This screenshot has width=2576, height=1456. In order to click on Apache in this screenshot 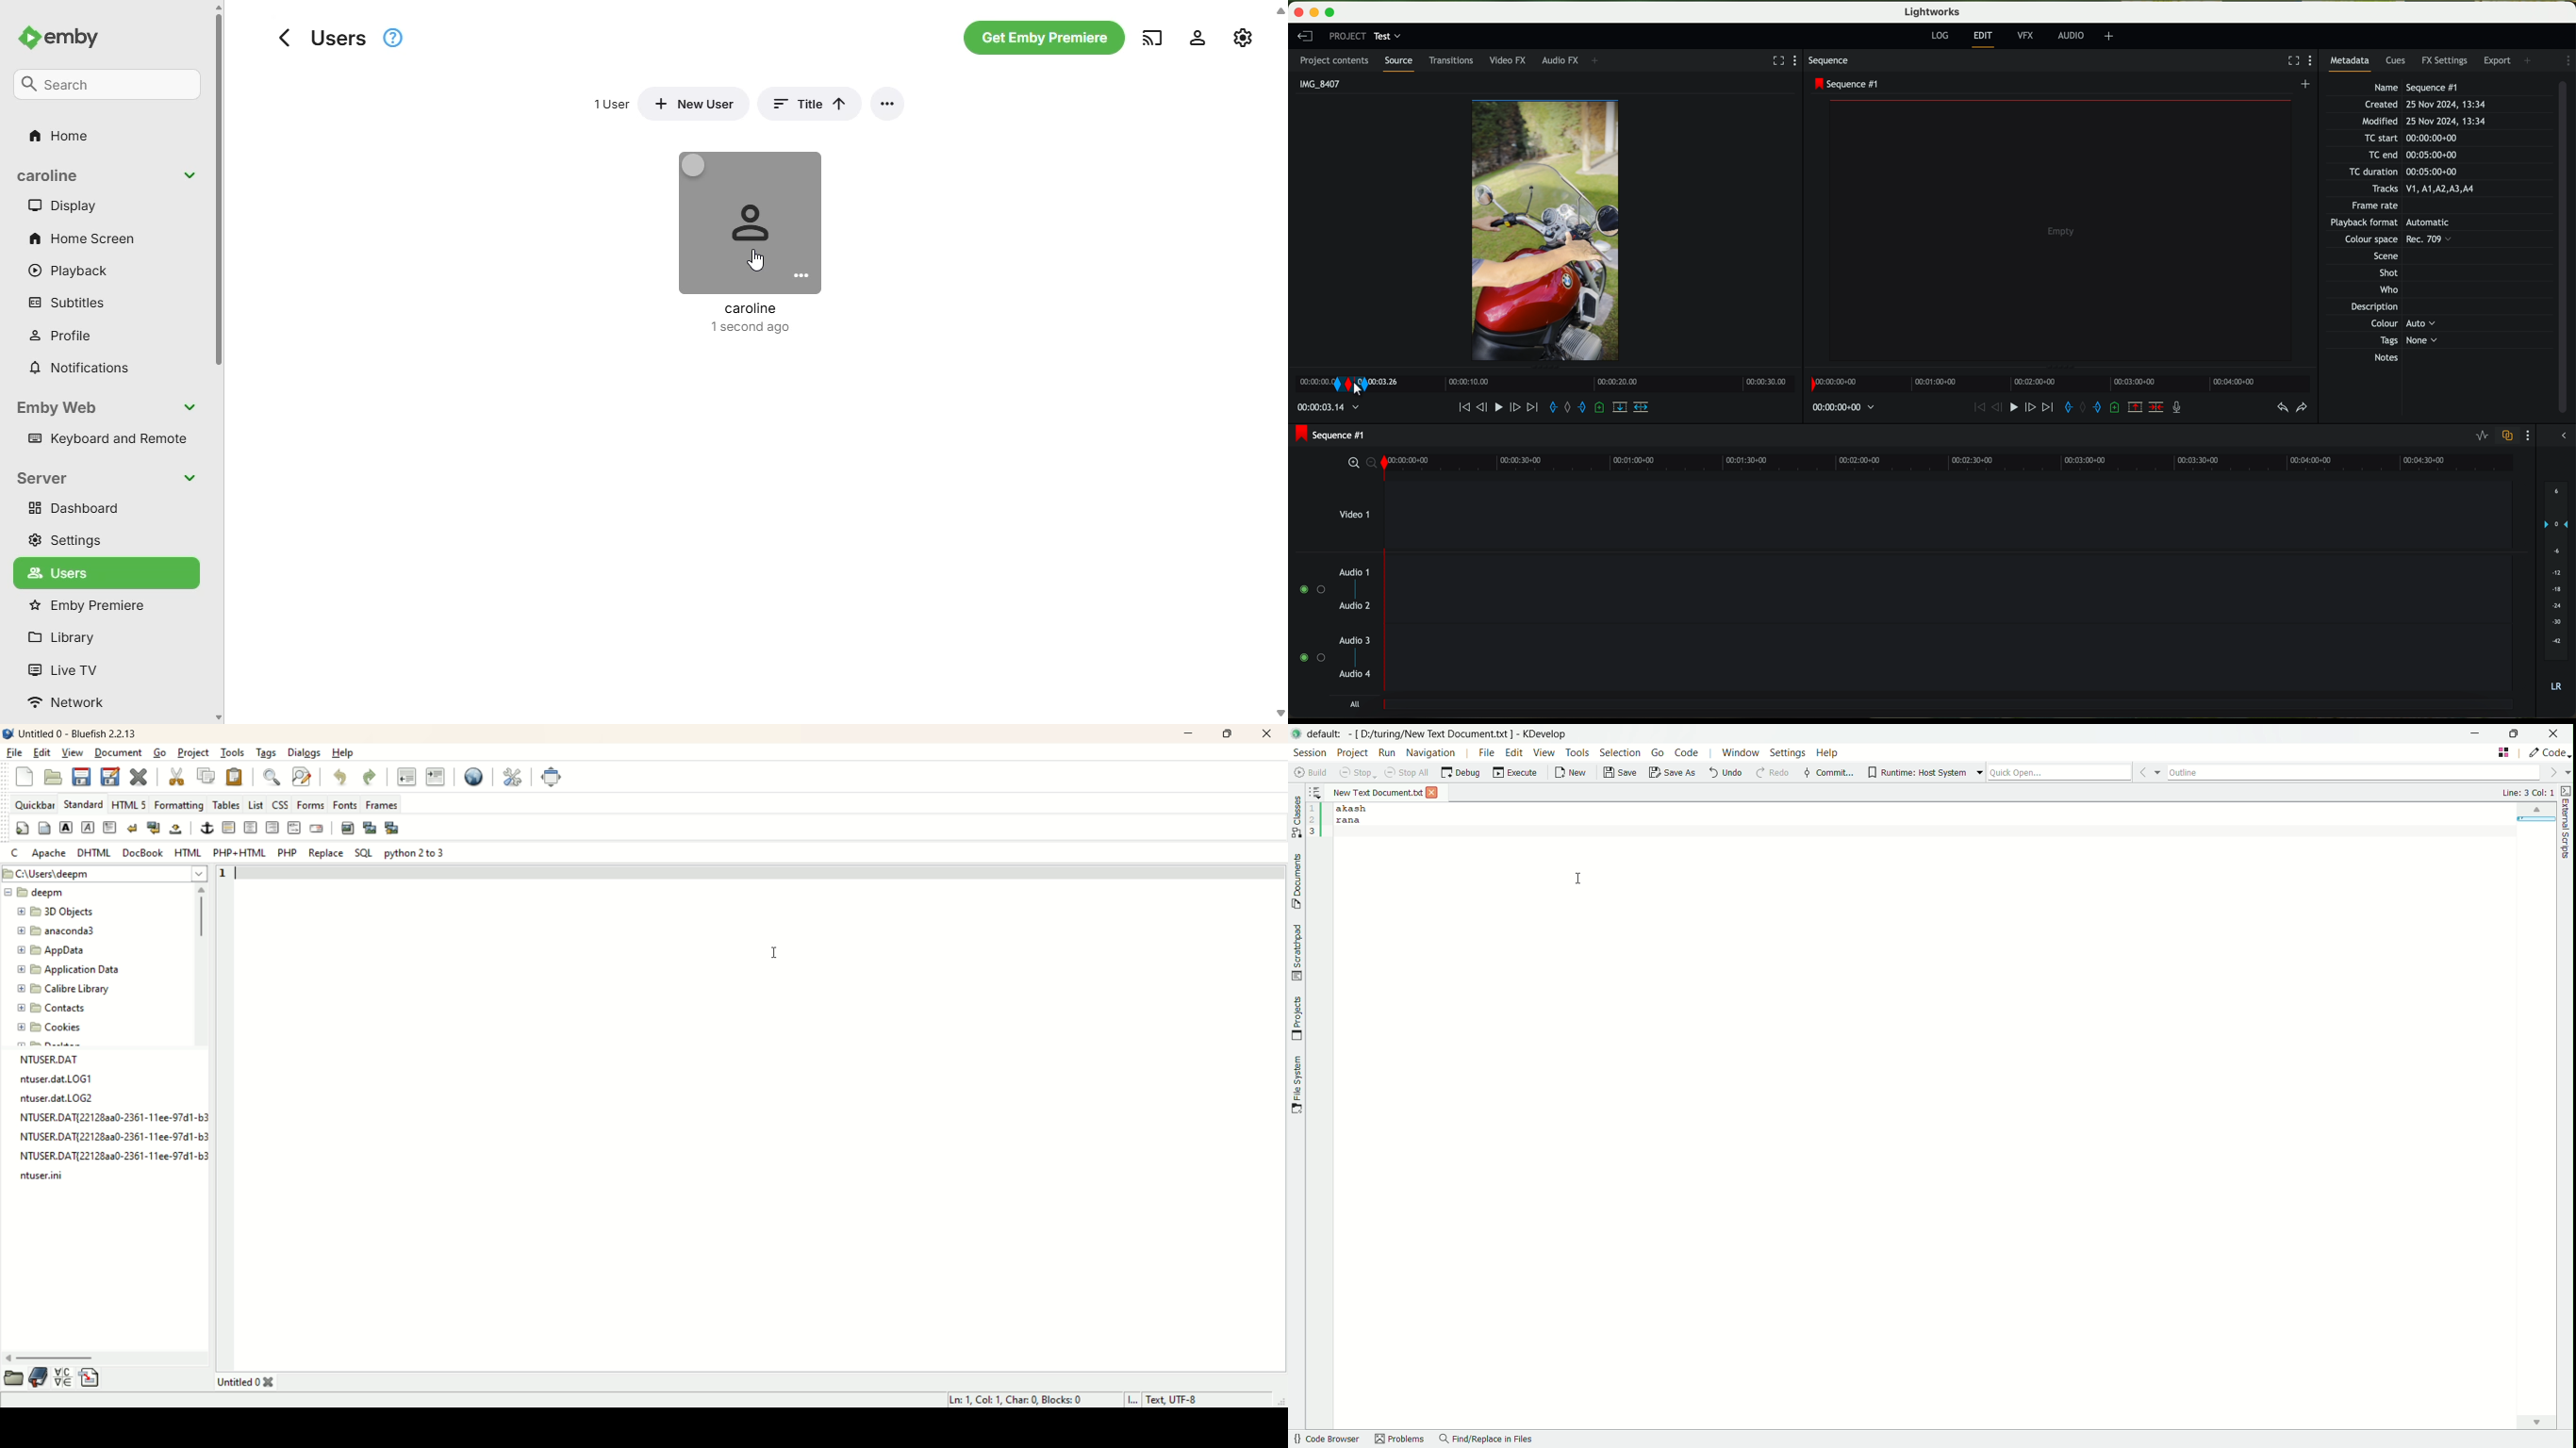, I will do `click(48, 854)`.